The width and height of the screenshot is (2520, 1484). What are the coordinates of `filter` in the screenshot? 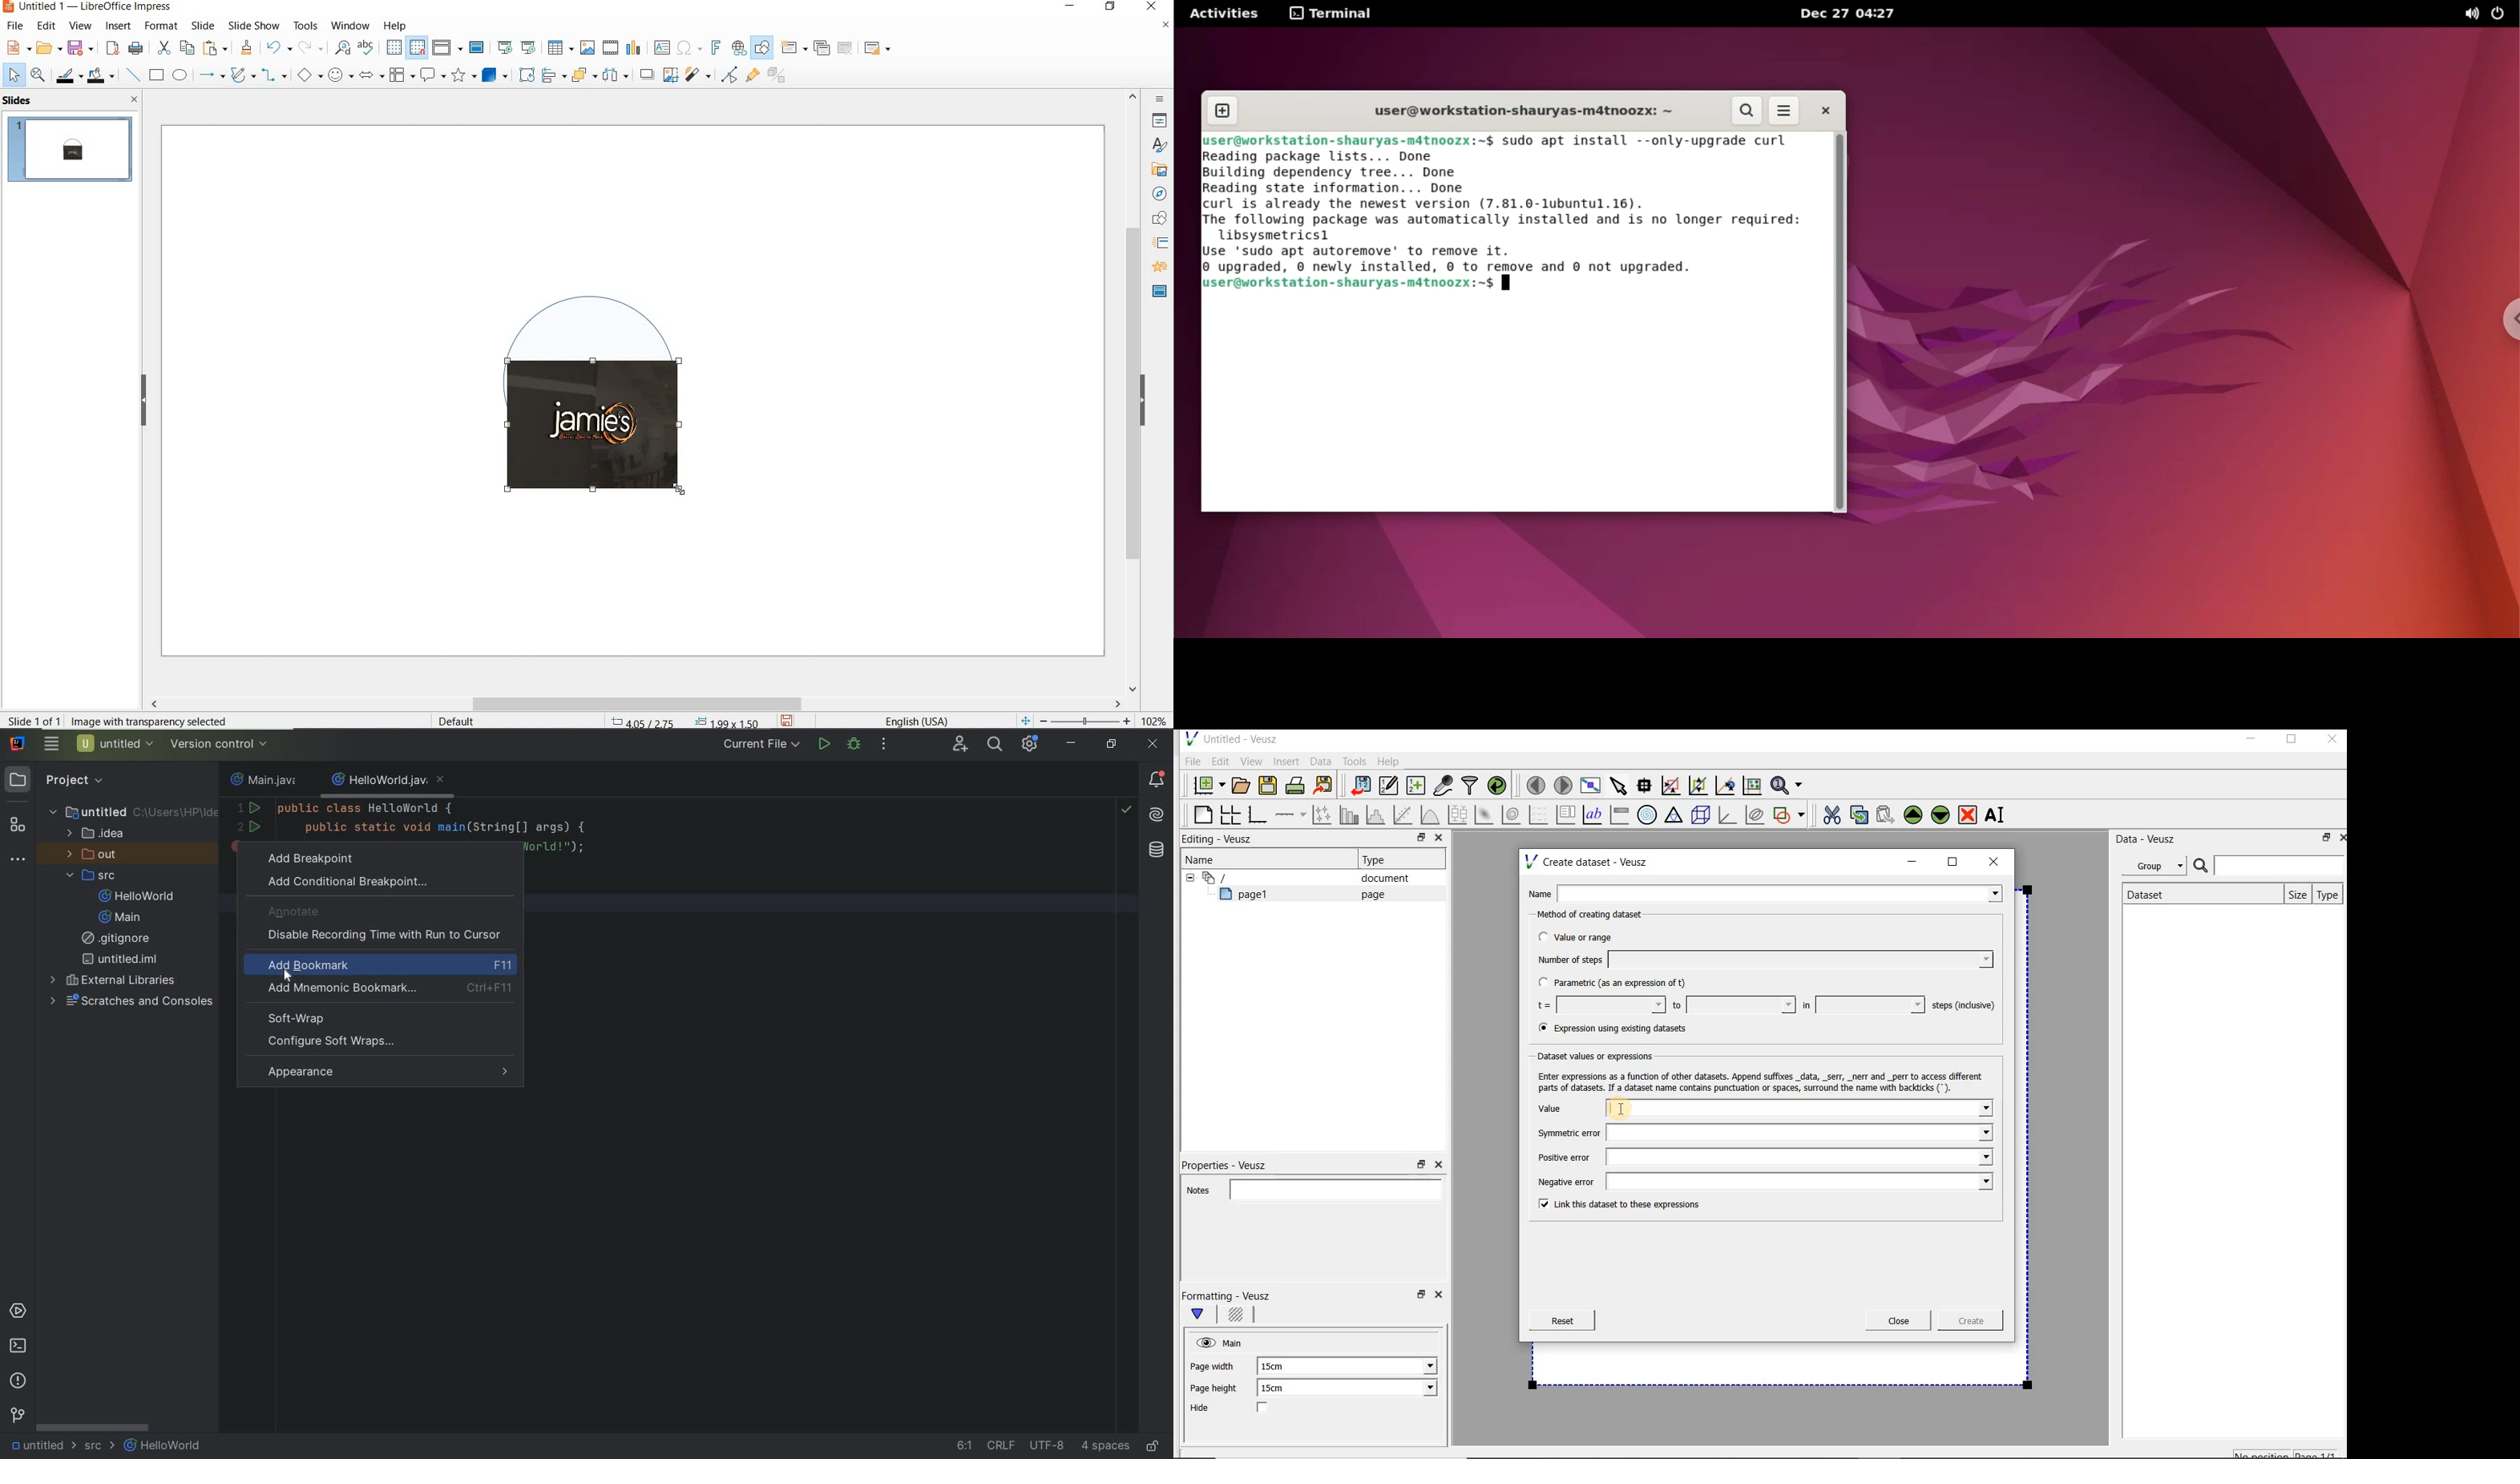 It's located at (699, 73).